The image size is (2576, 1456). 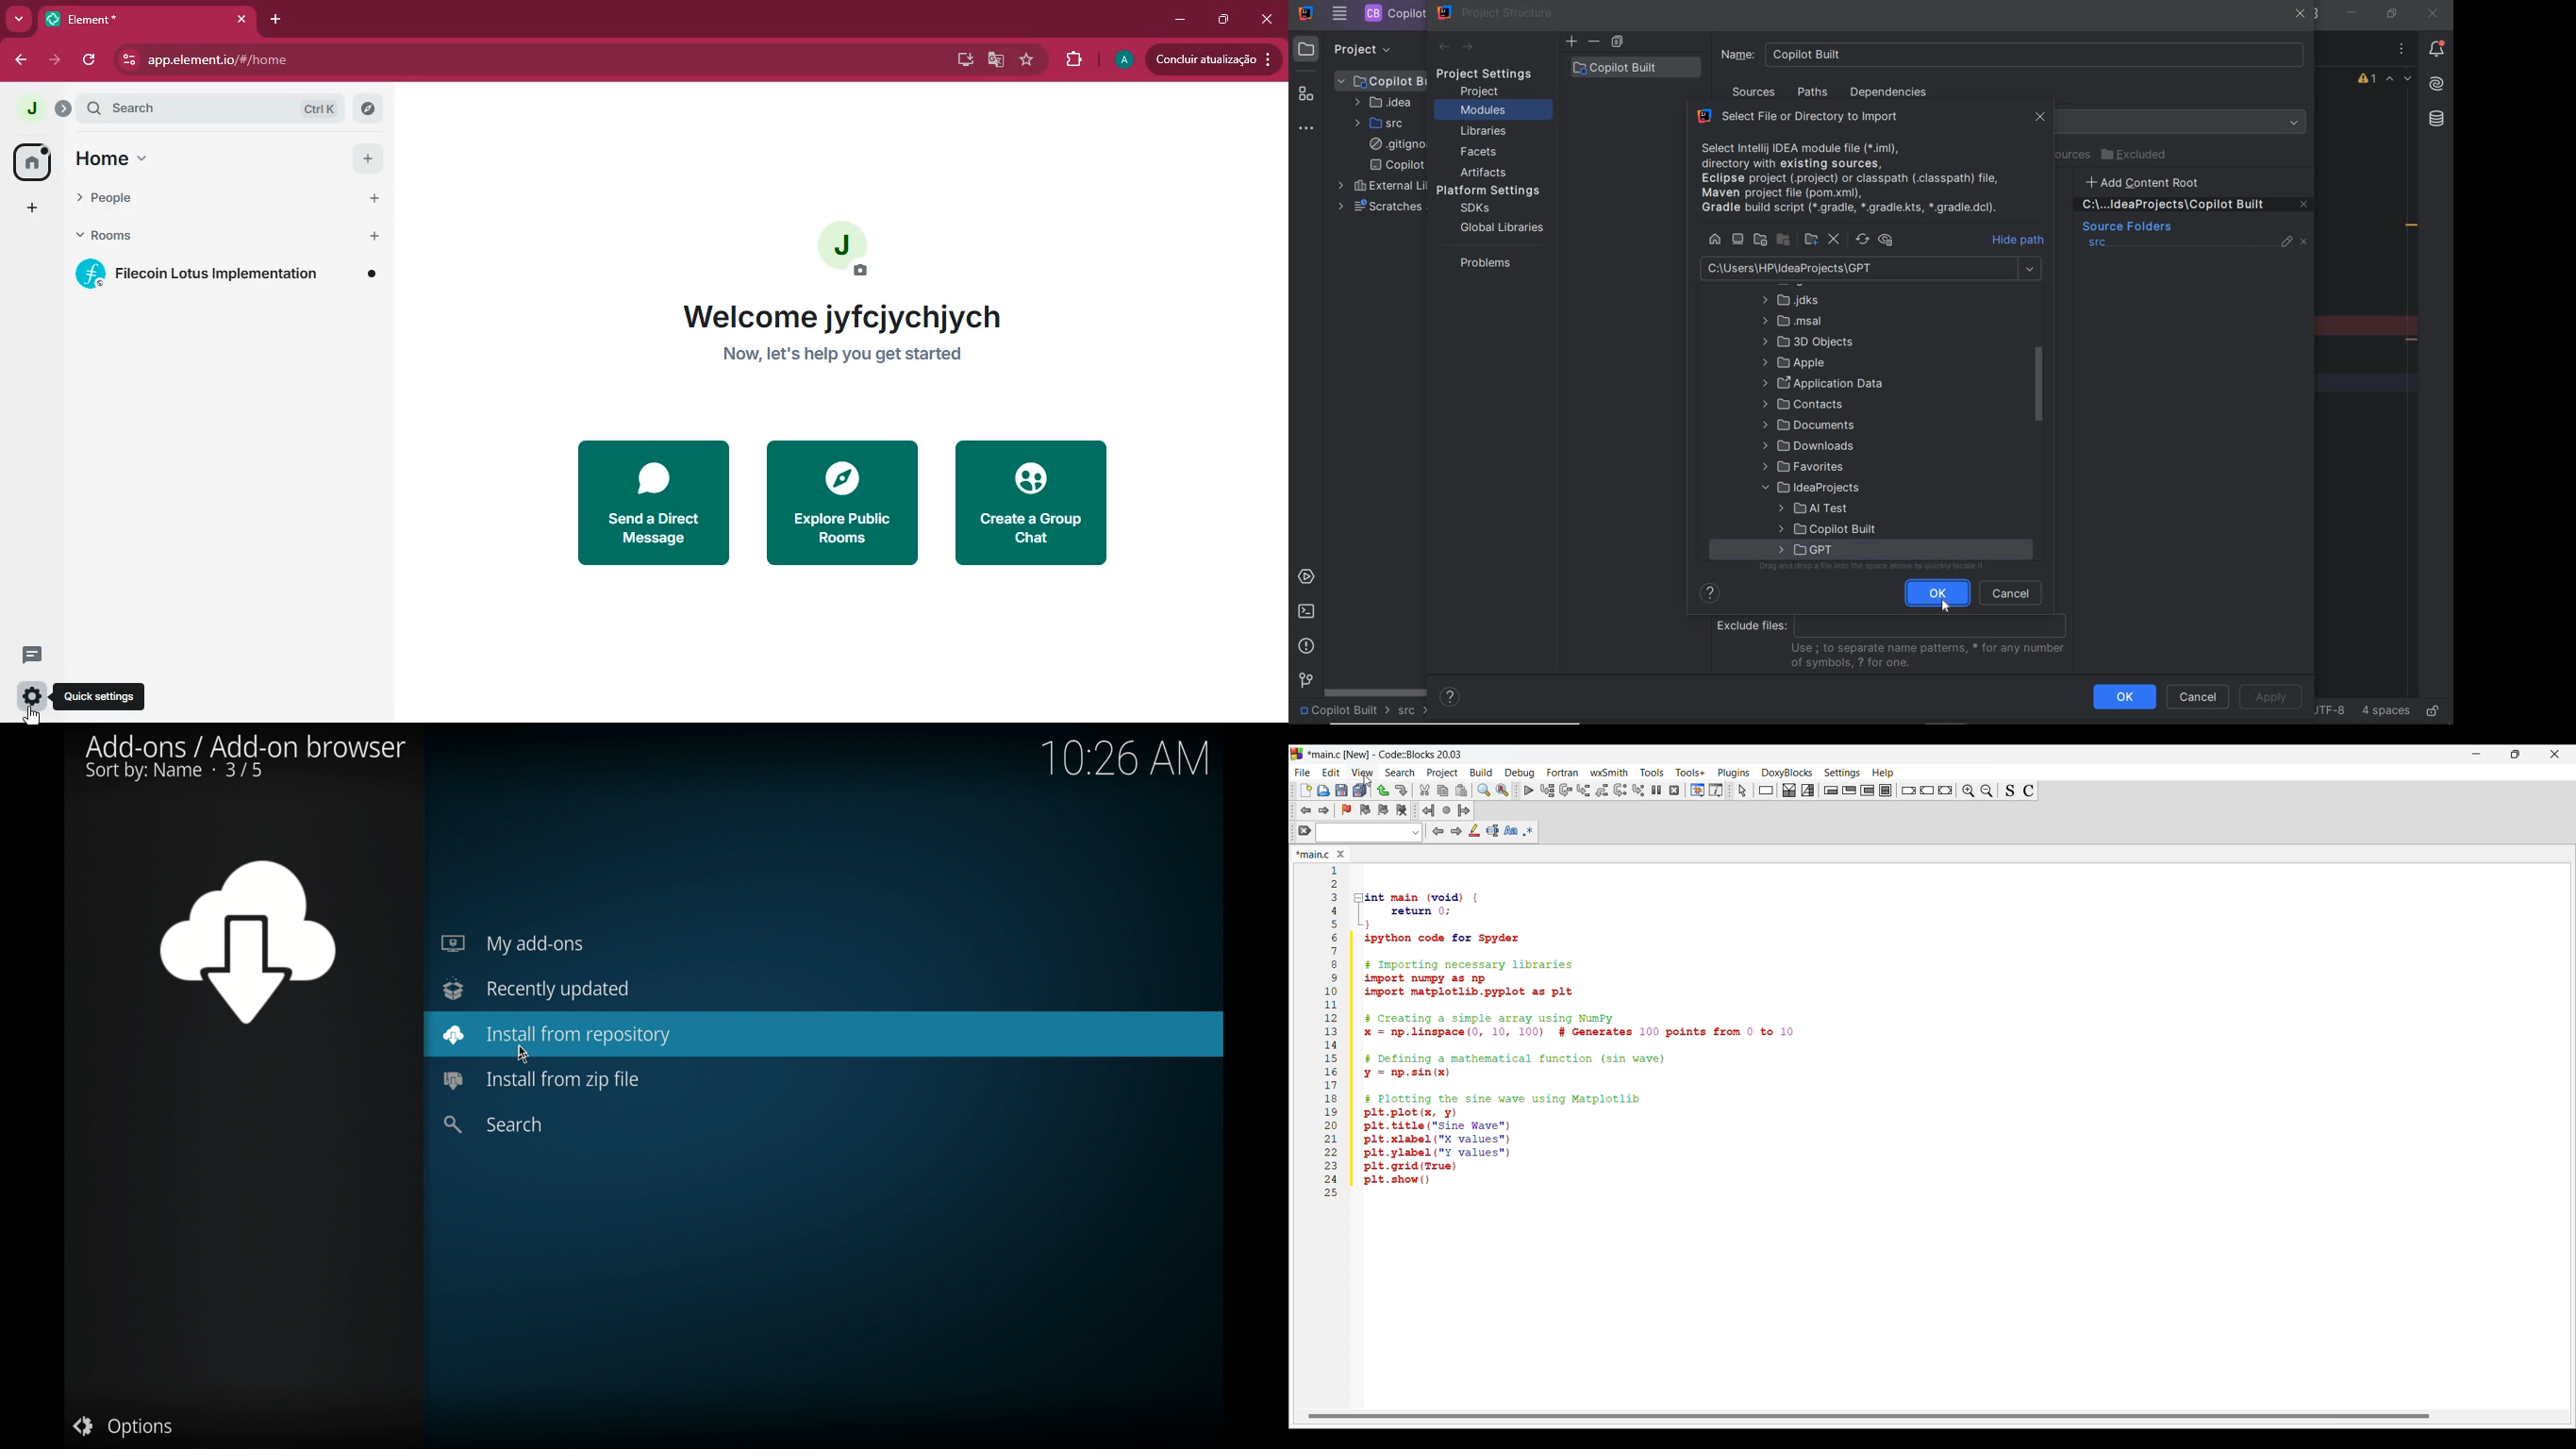 What do you see at coordinates (1803, 403) in the screenshot?
I see `folder` at bounding box center [1803, 403].